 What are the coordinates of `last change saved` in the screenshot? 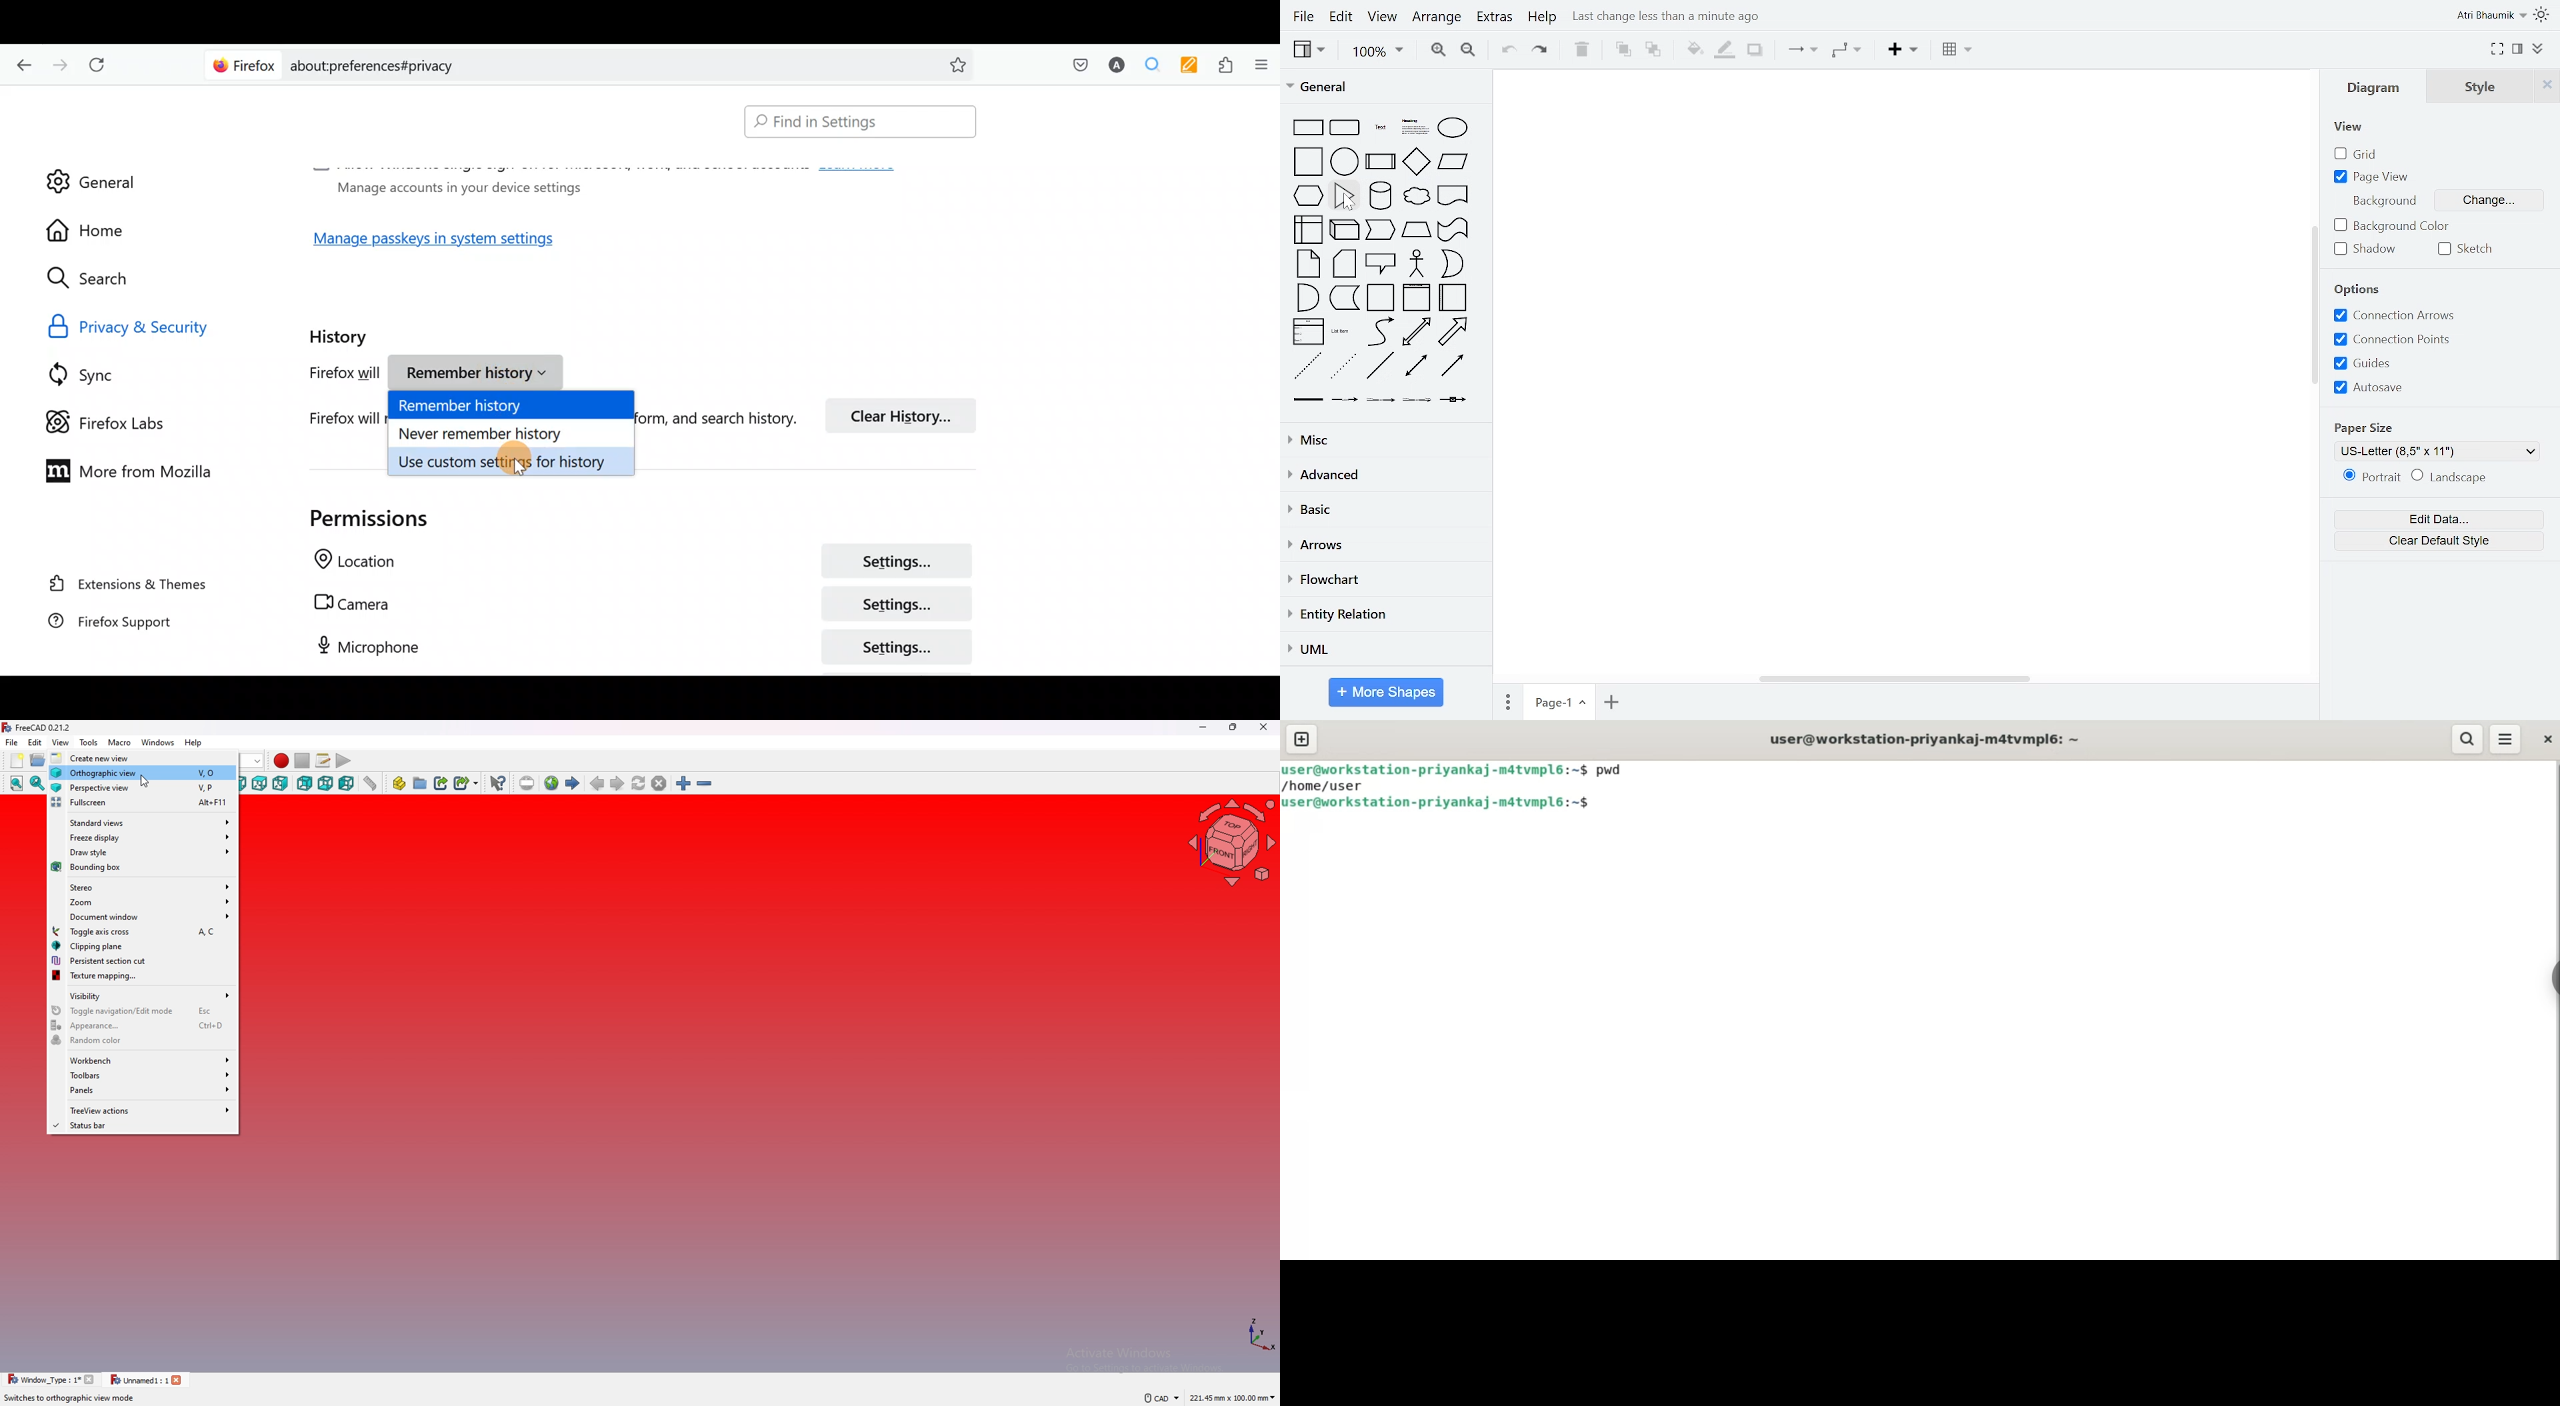 It's located at (1666, 17).